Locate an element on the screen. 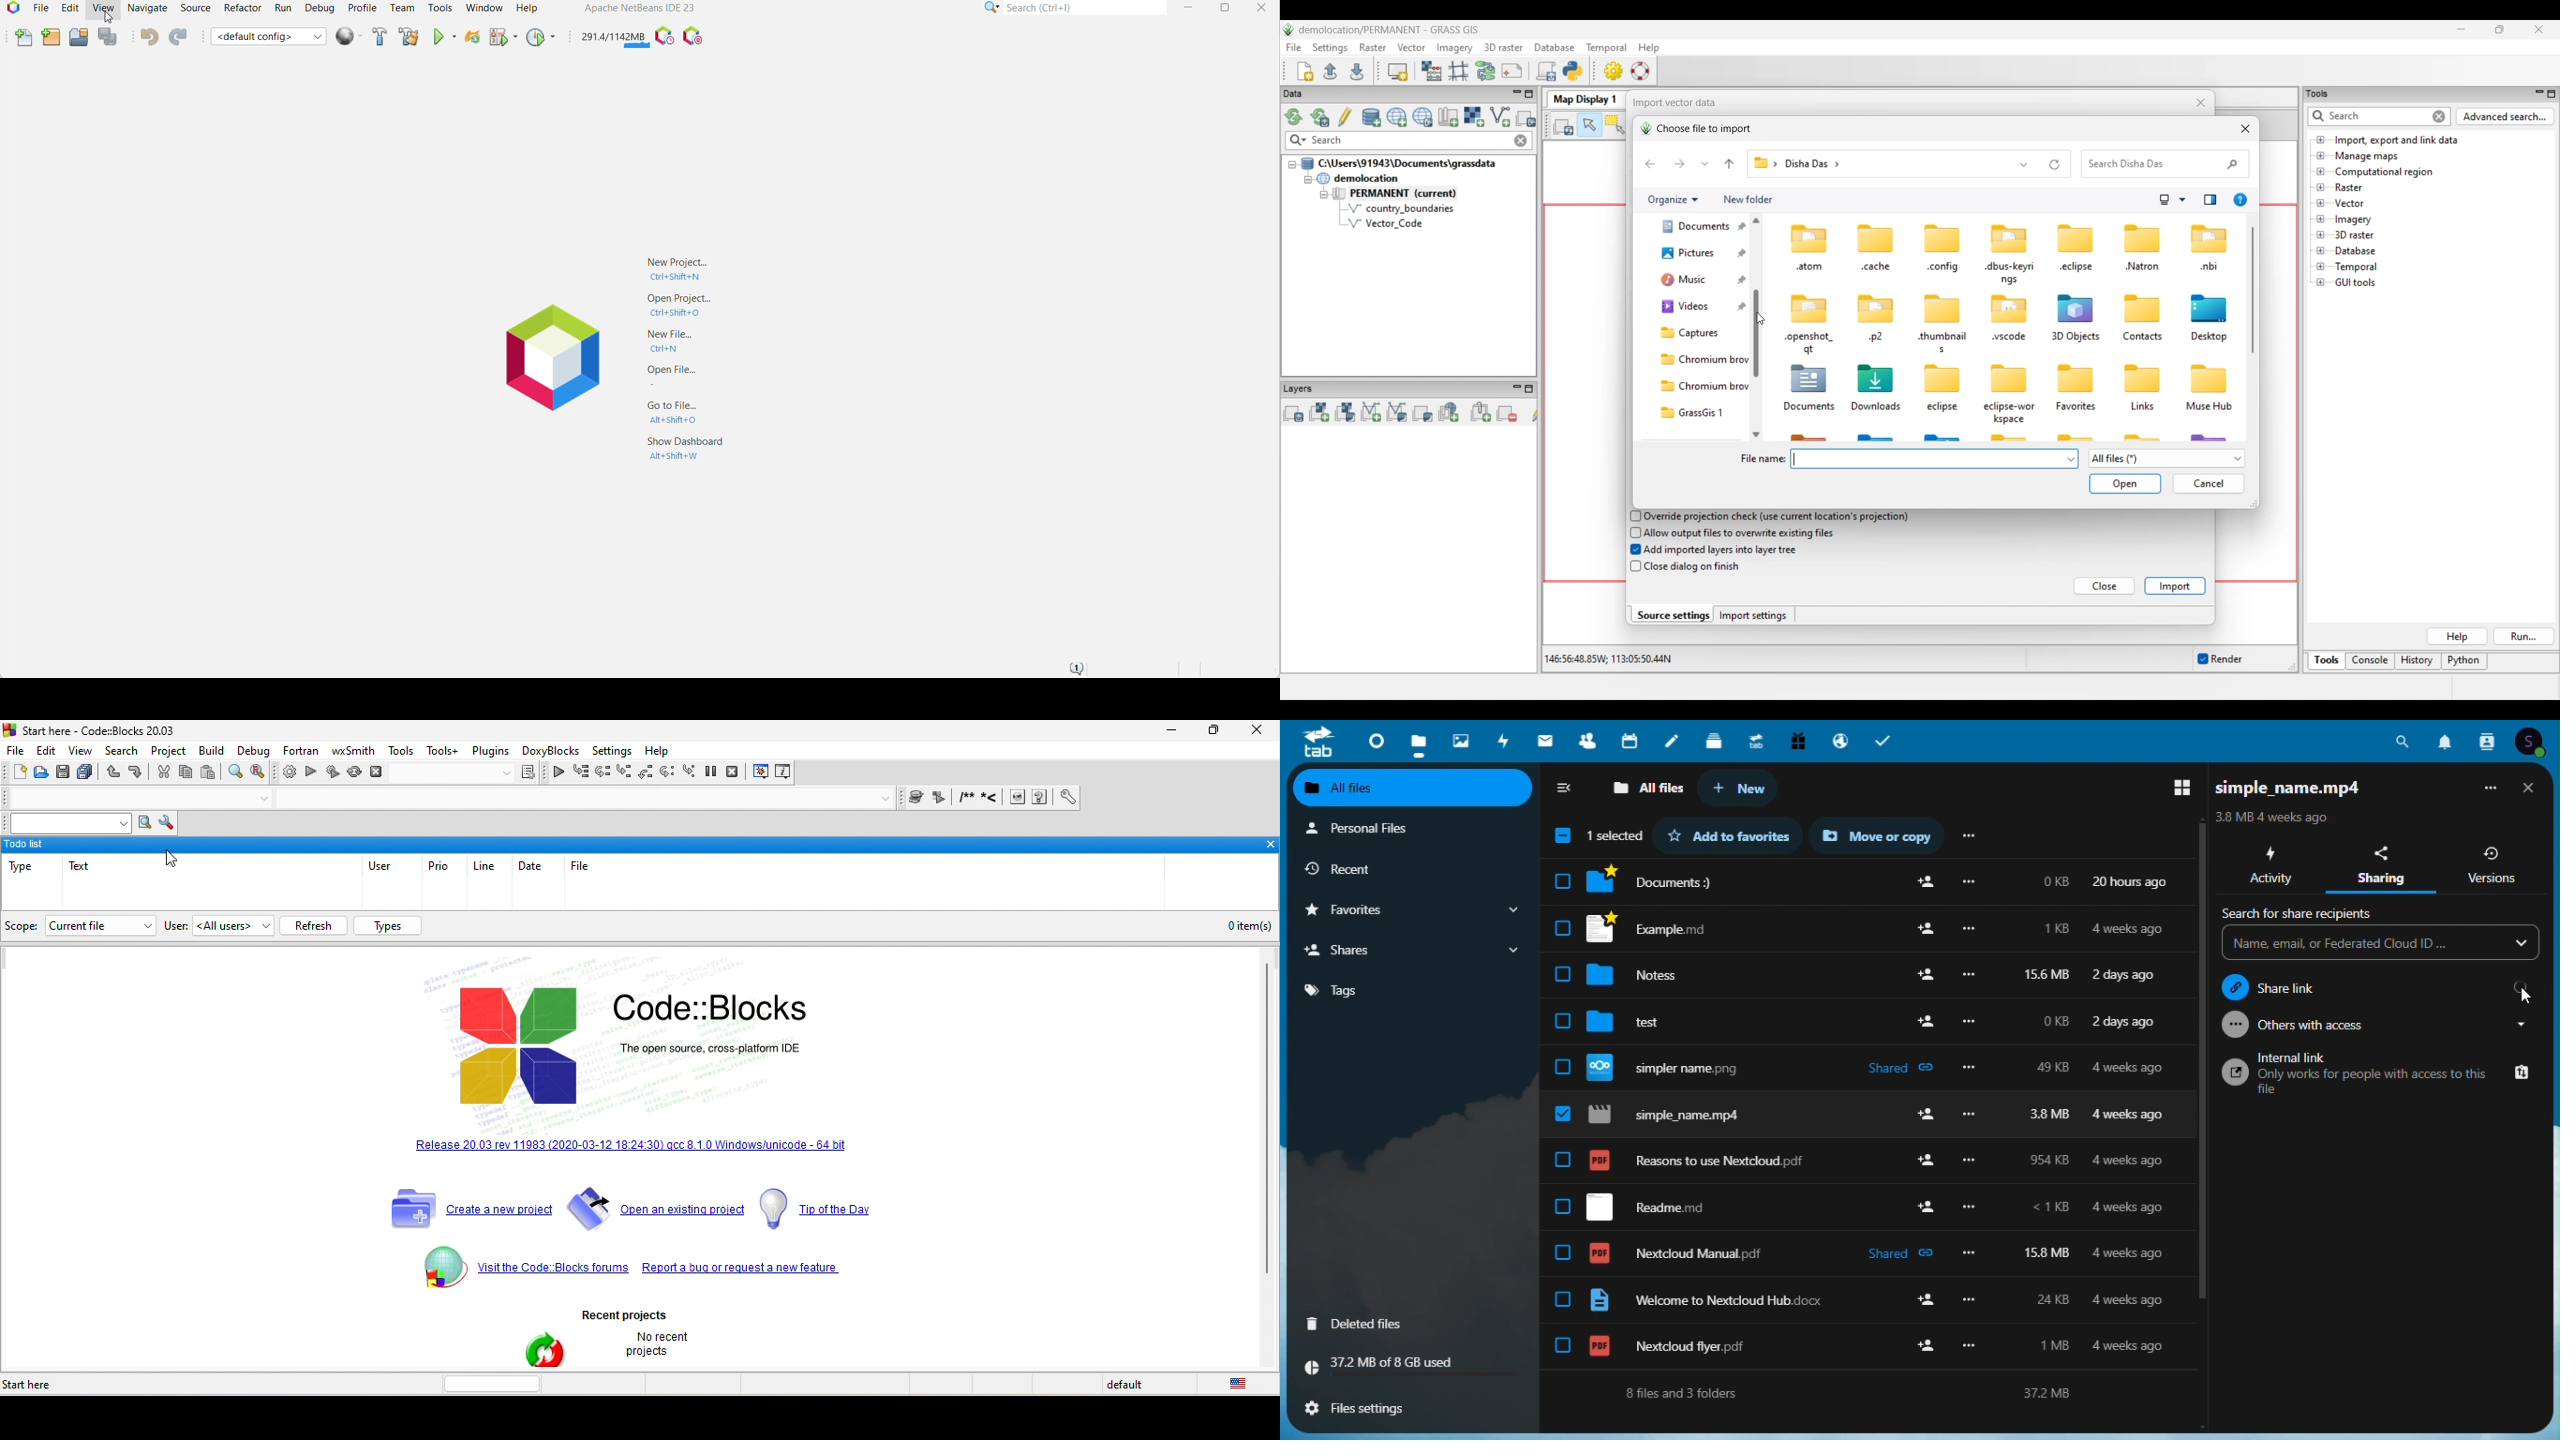 Image resolution: width=2576 pixels, height=1456 pixels. doxy blocks is located at coordinates (548, 752).